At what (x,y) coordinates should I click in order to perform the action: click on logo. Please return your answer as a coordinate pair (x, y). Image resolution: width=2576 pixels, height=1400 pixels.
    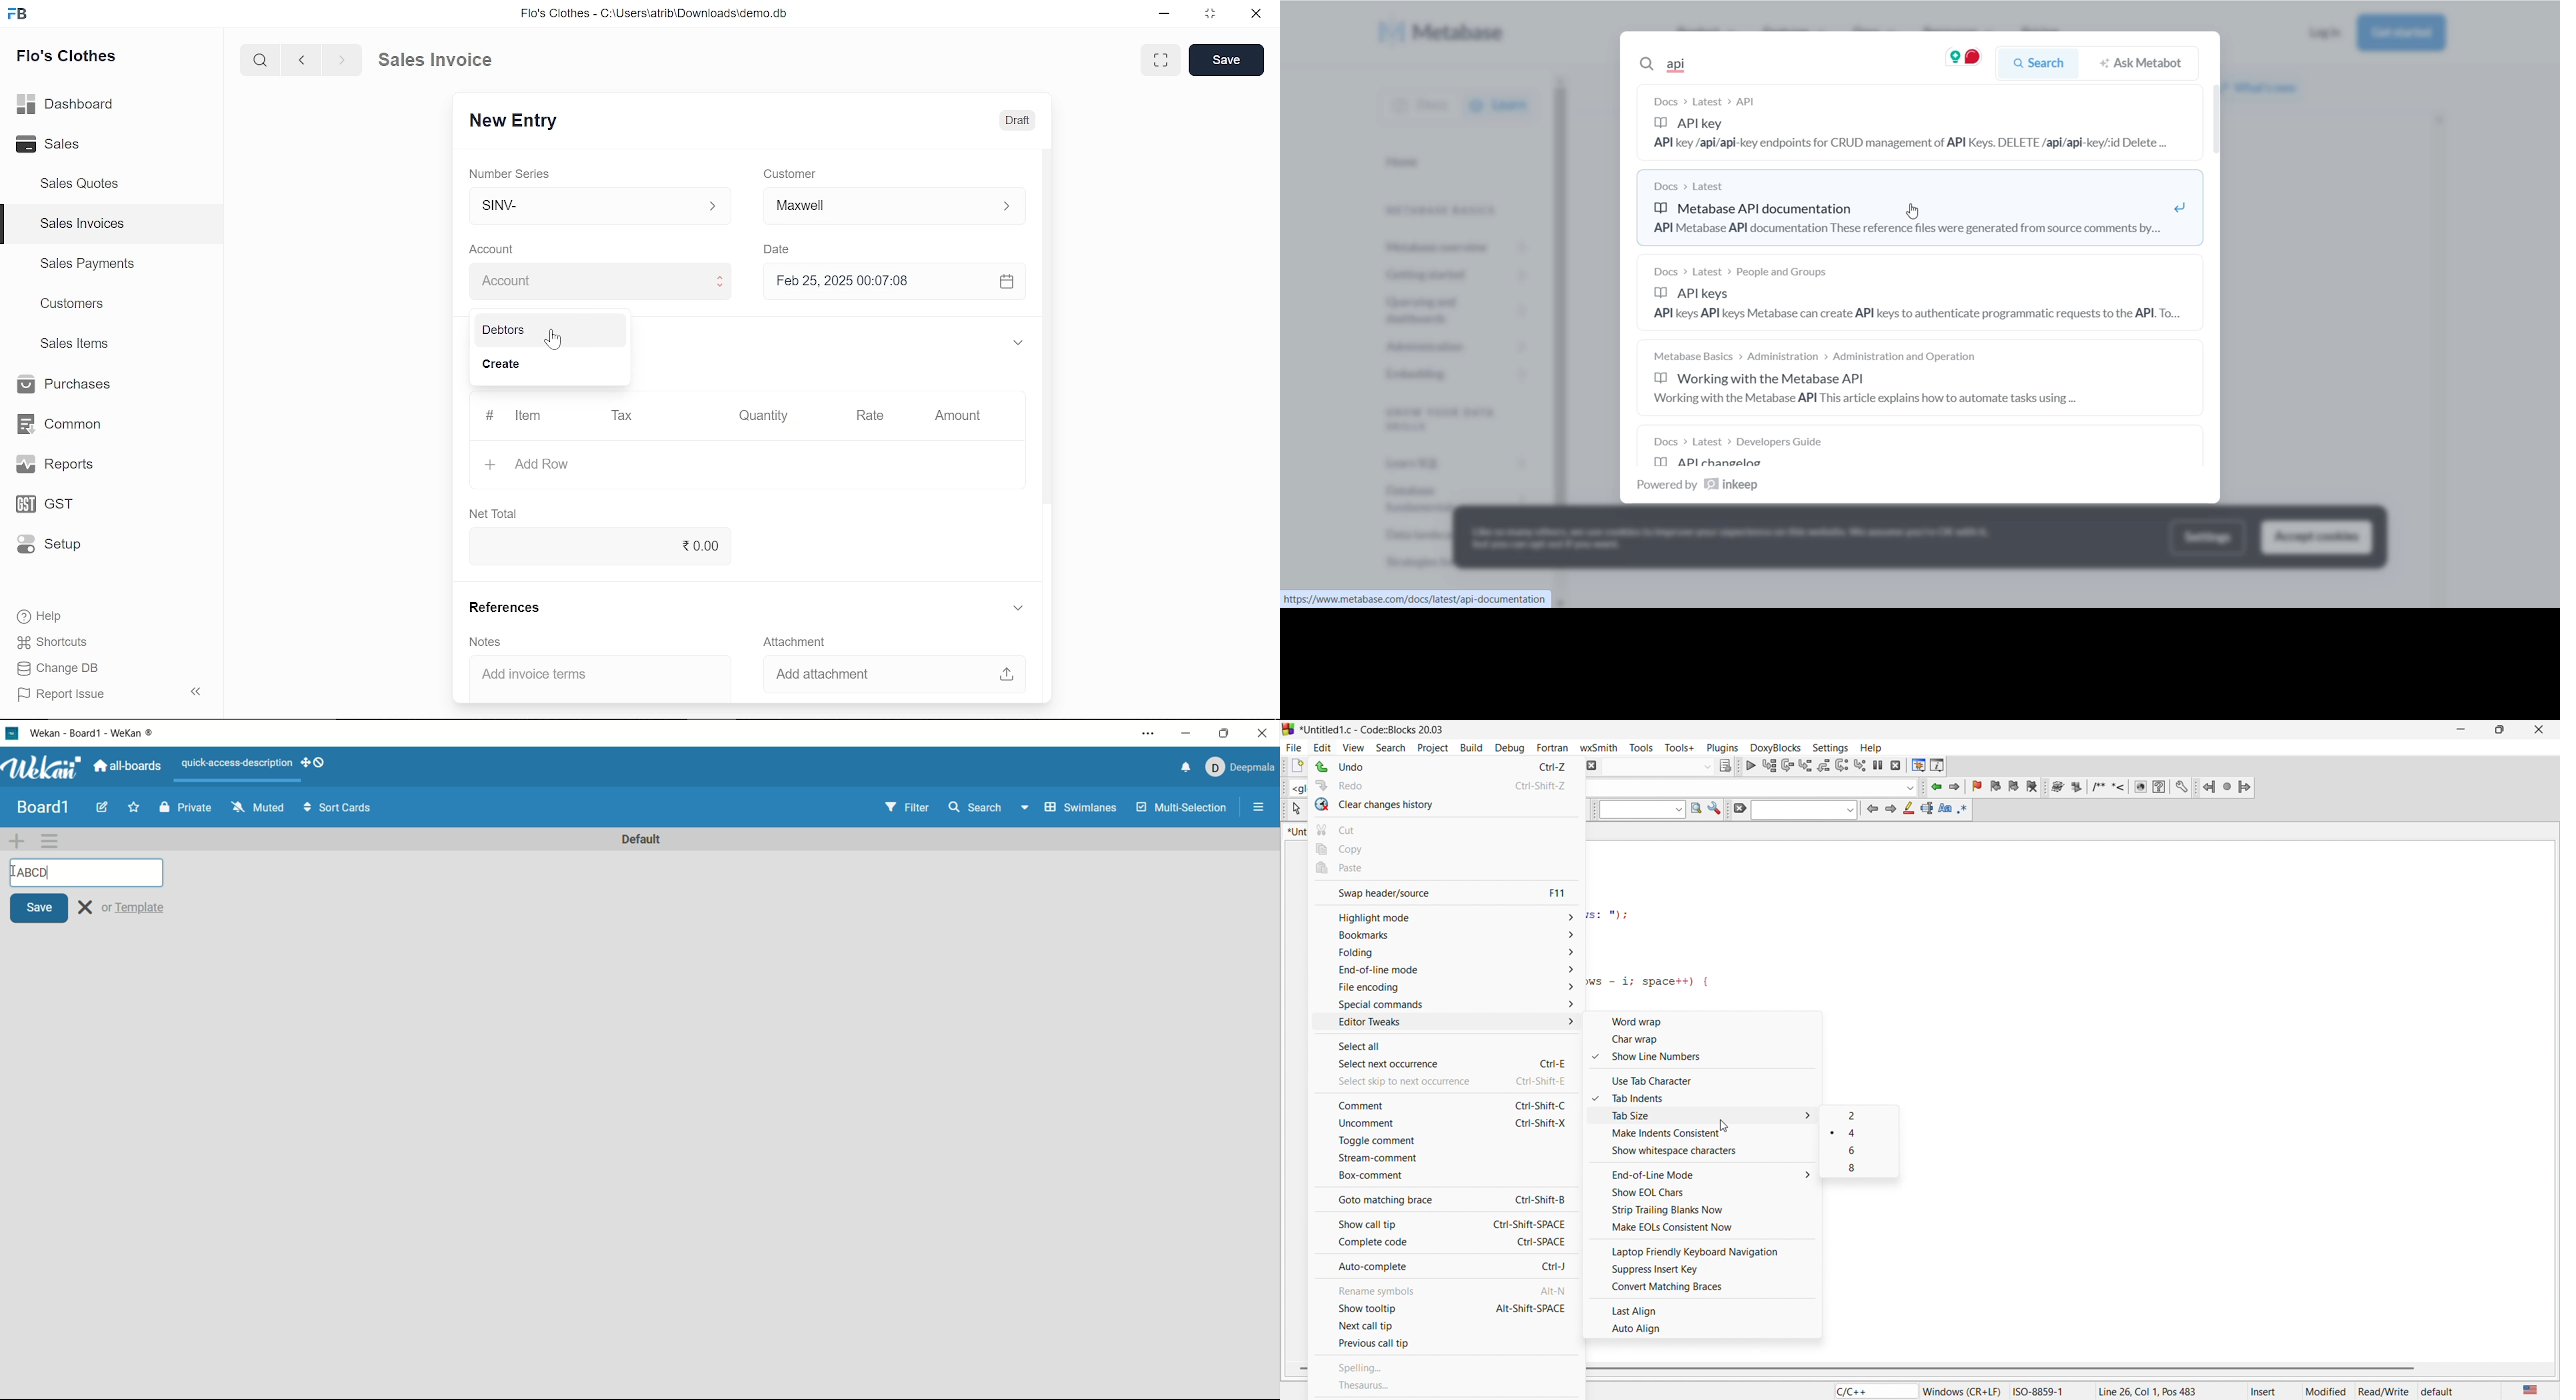
    Looking at the image, I should click on (1643, 64).